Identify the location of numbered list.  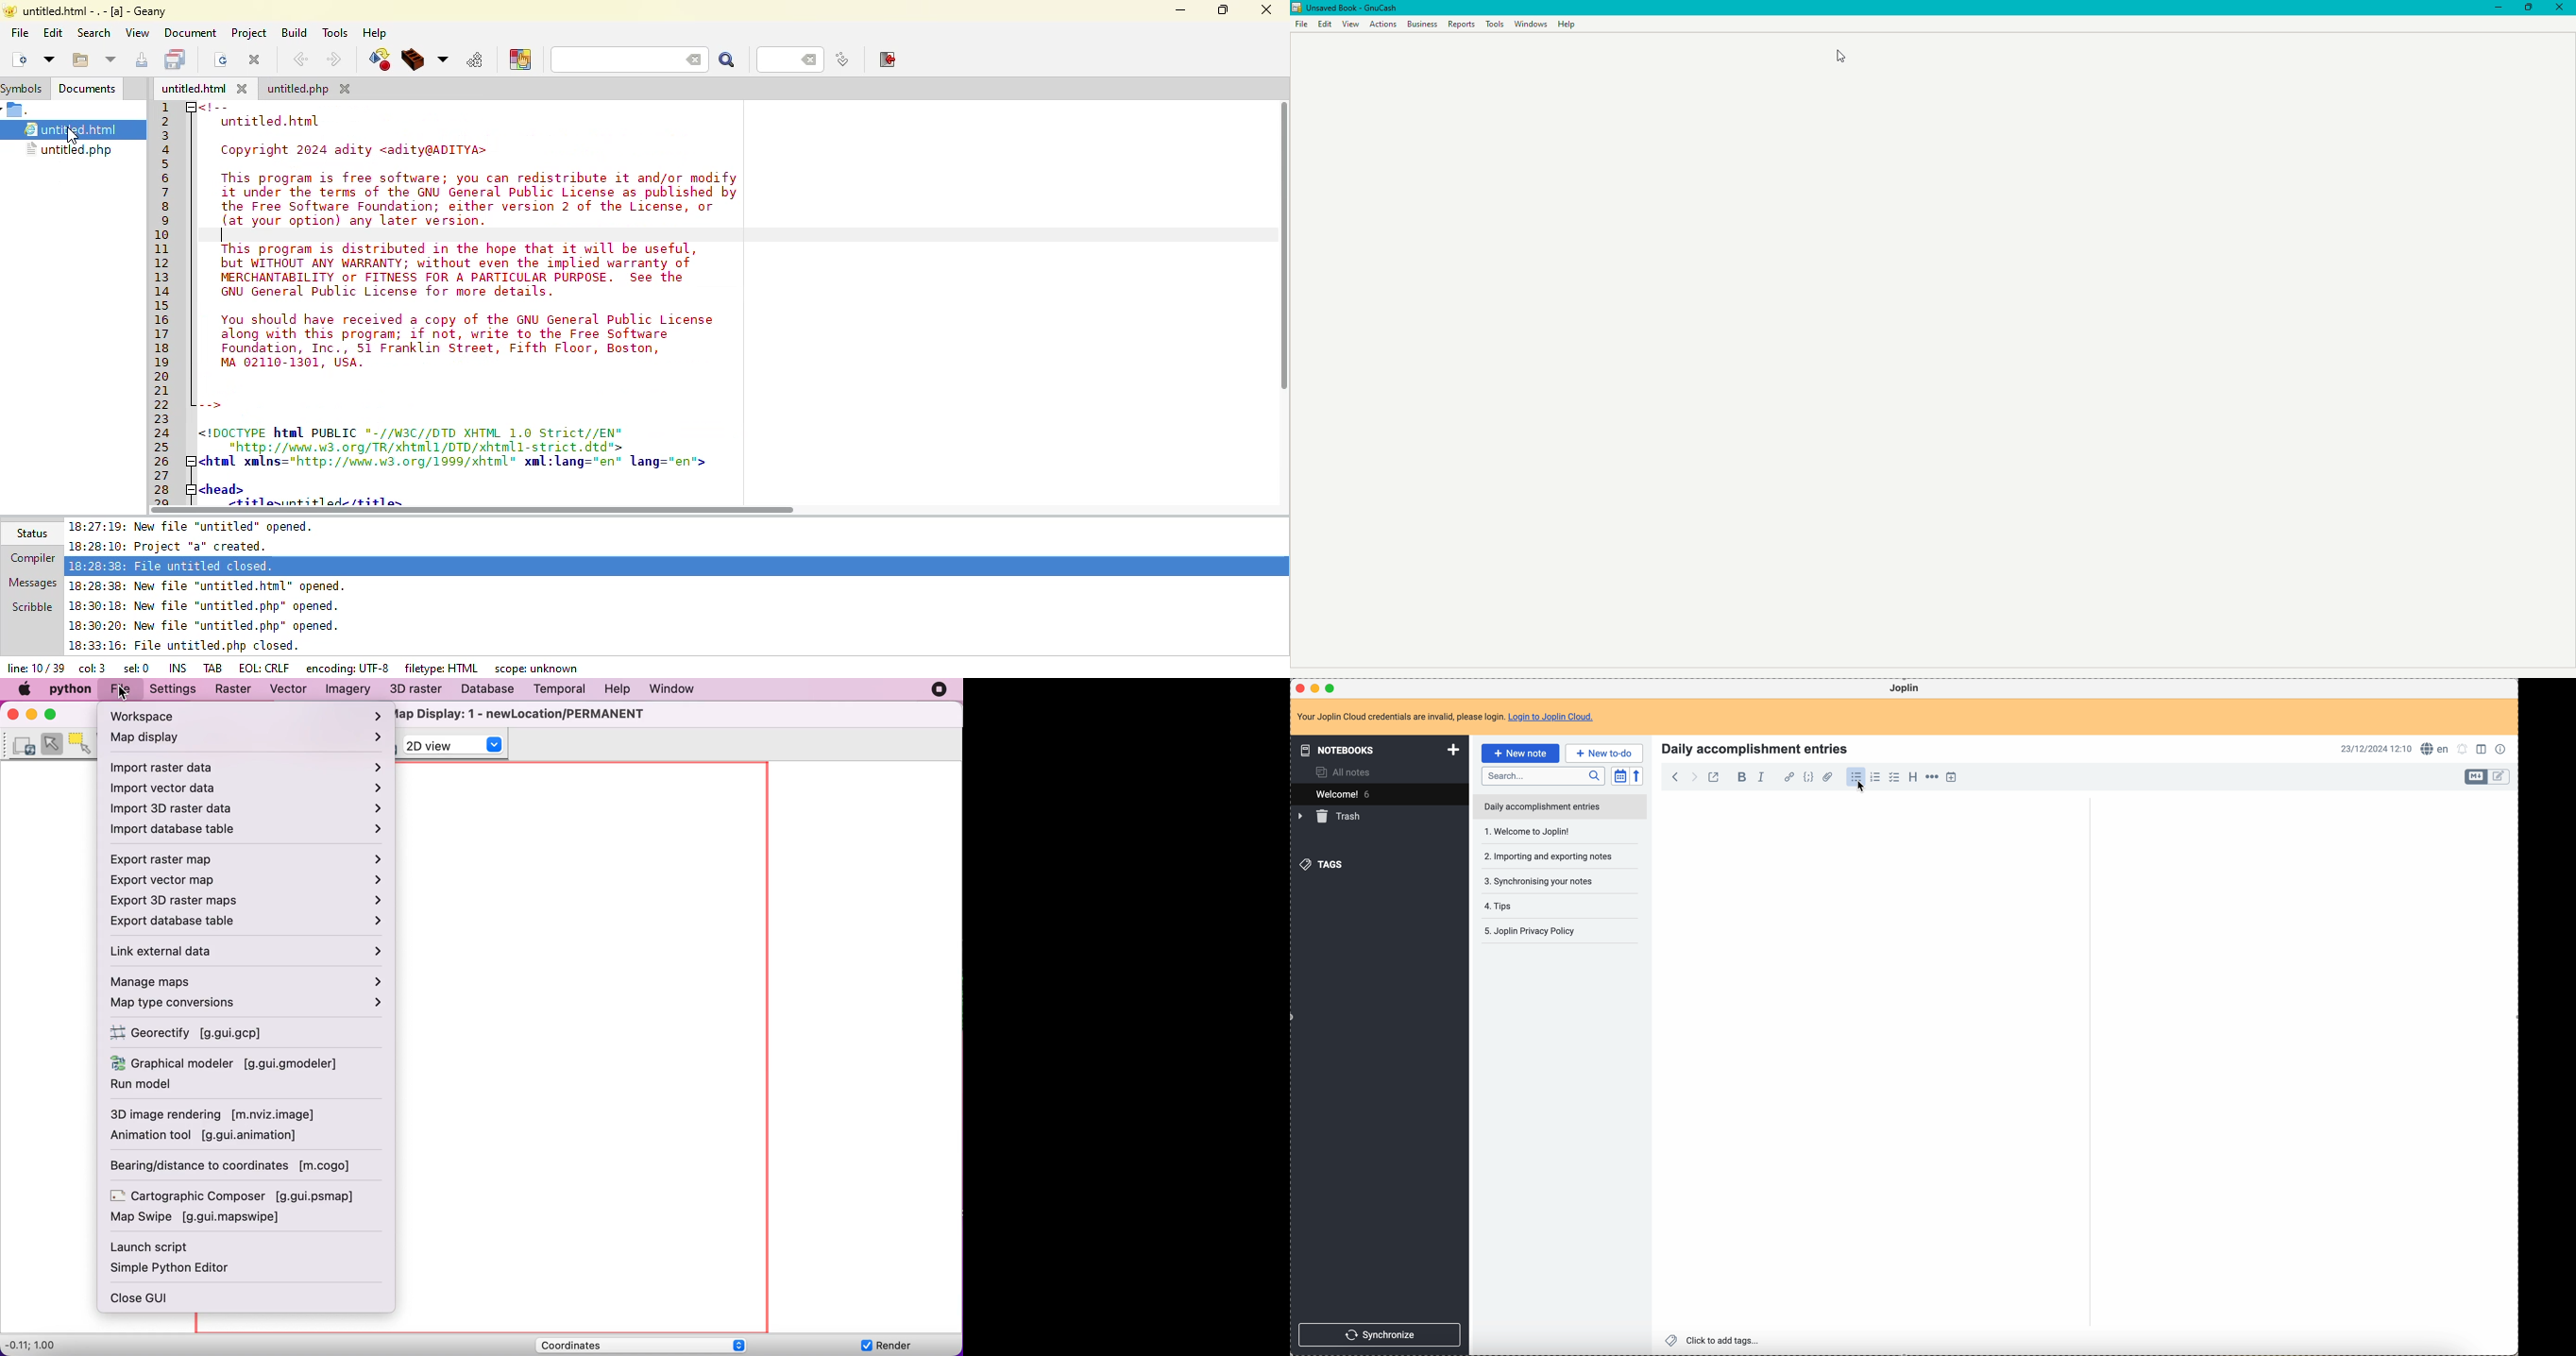
(1875, 778).